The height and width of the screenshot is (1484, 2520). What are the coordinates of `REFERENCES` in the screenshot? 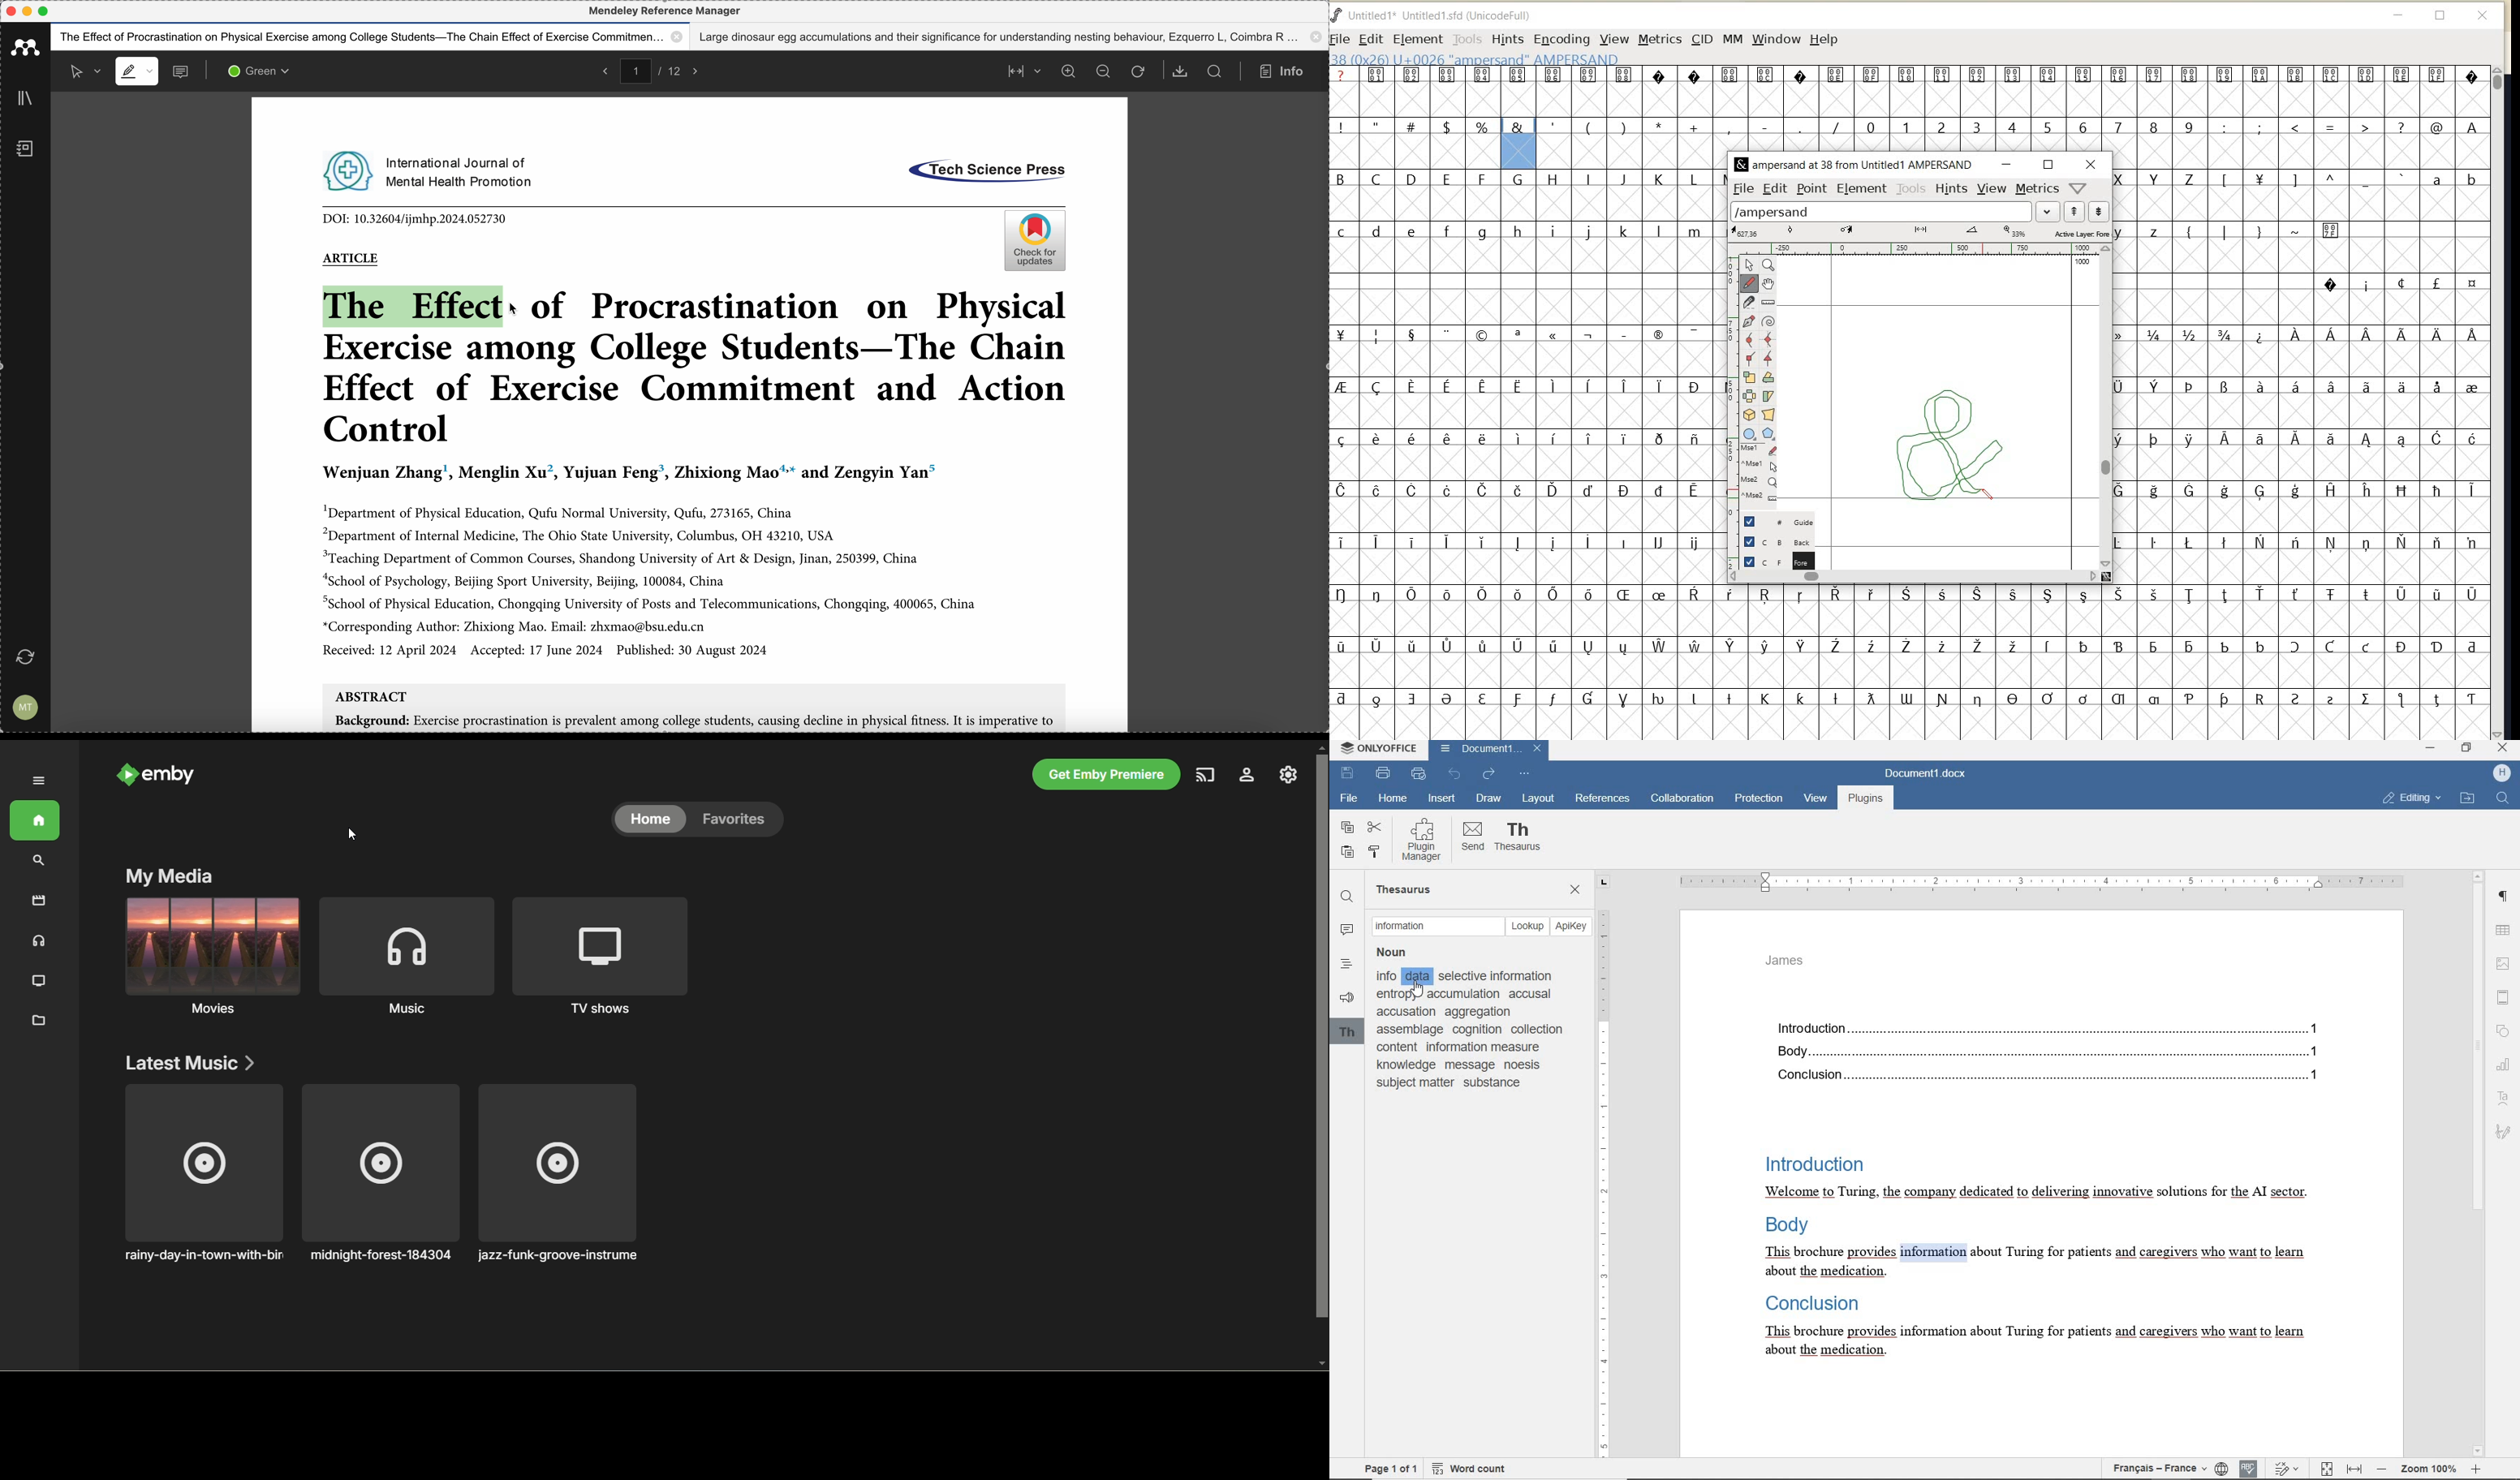 It's located at (1604, 800).